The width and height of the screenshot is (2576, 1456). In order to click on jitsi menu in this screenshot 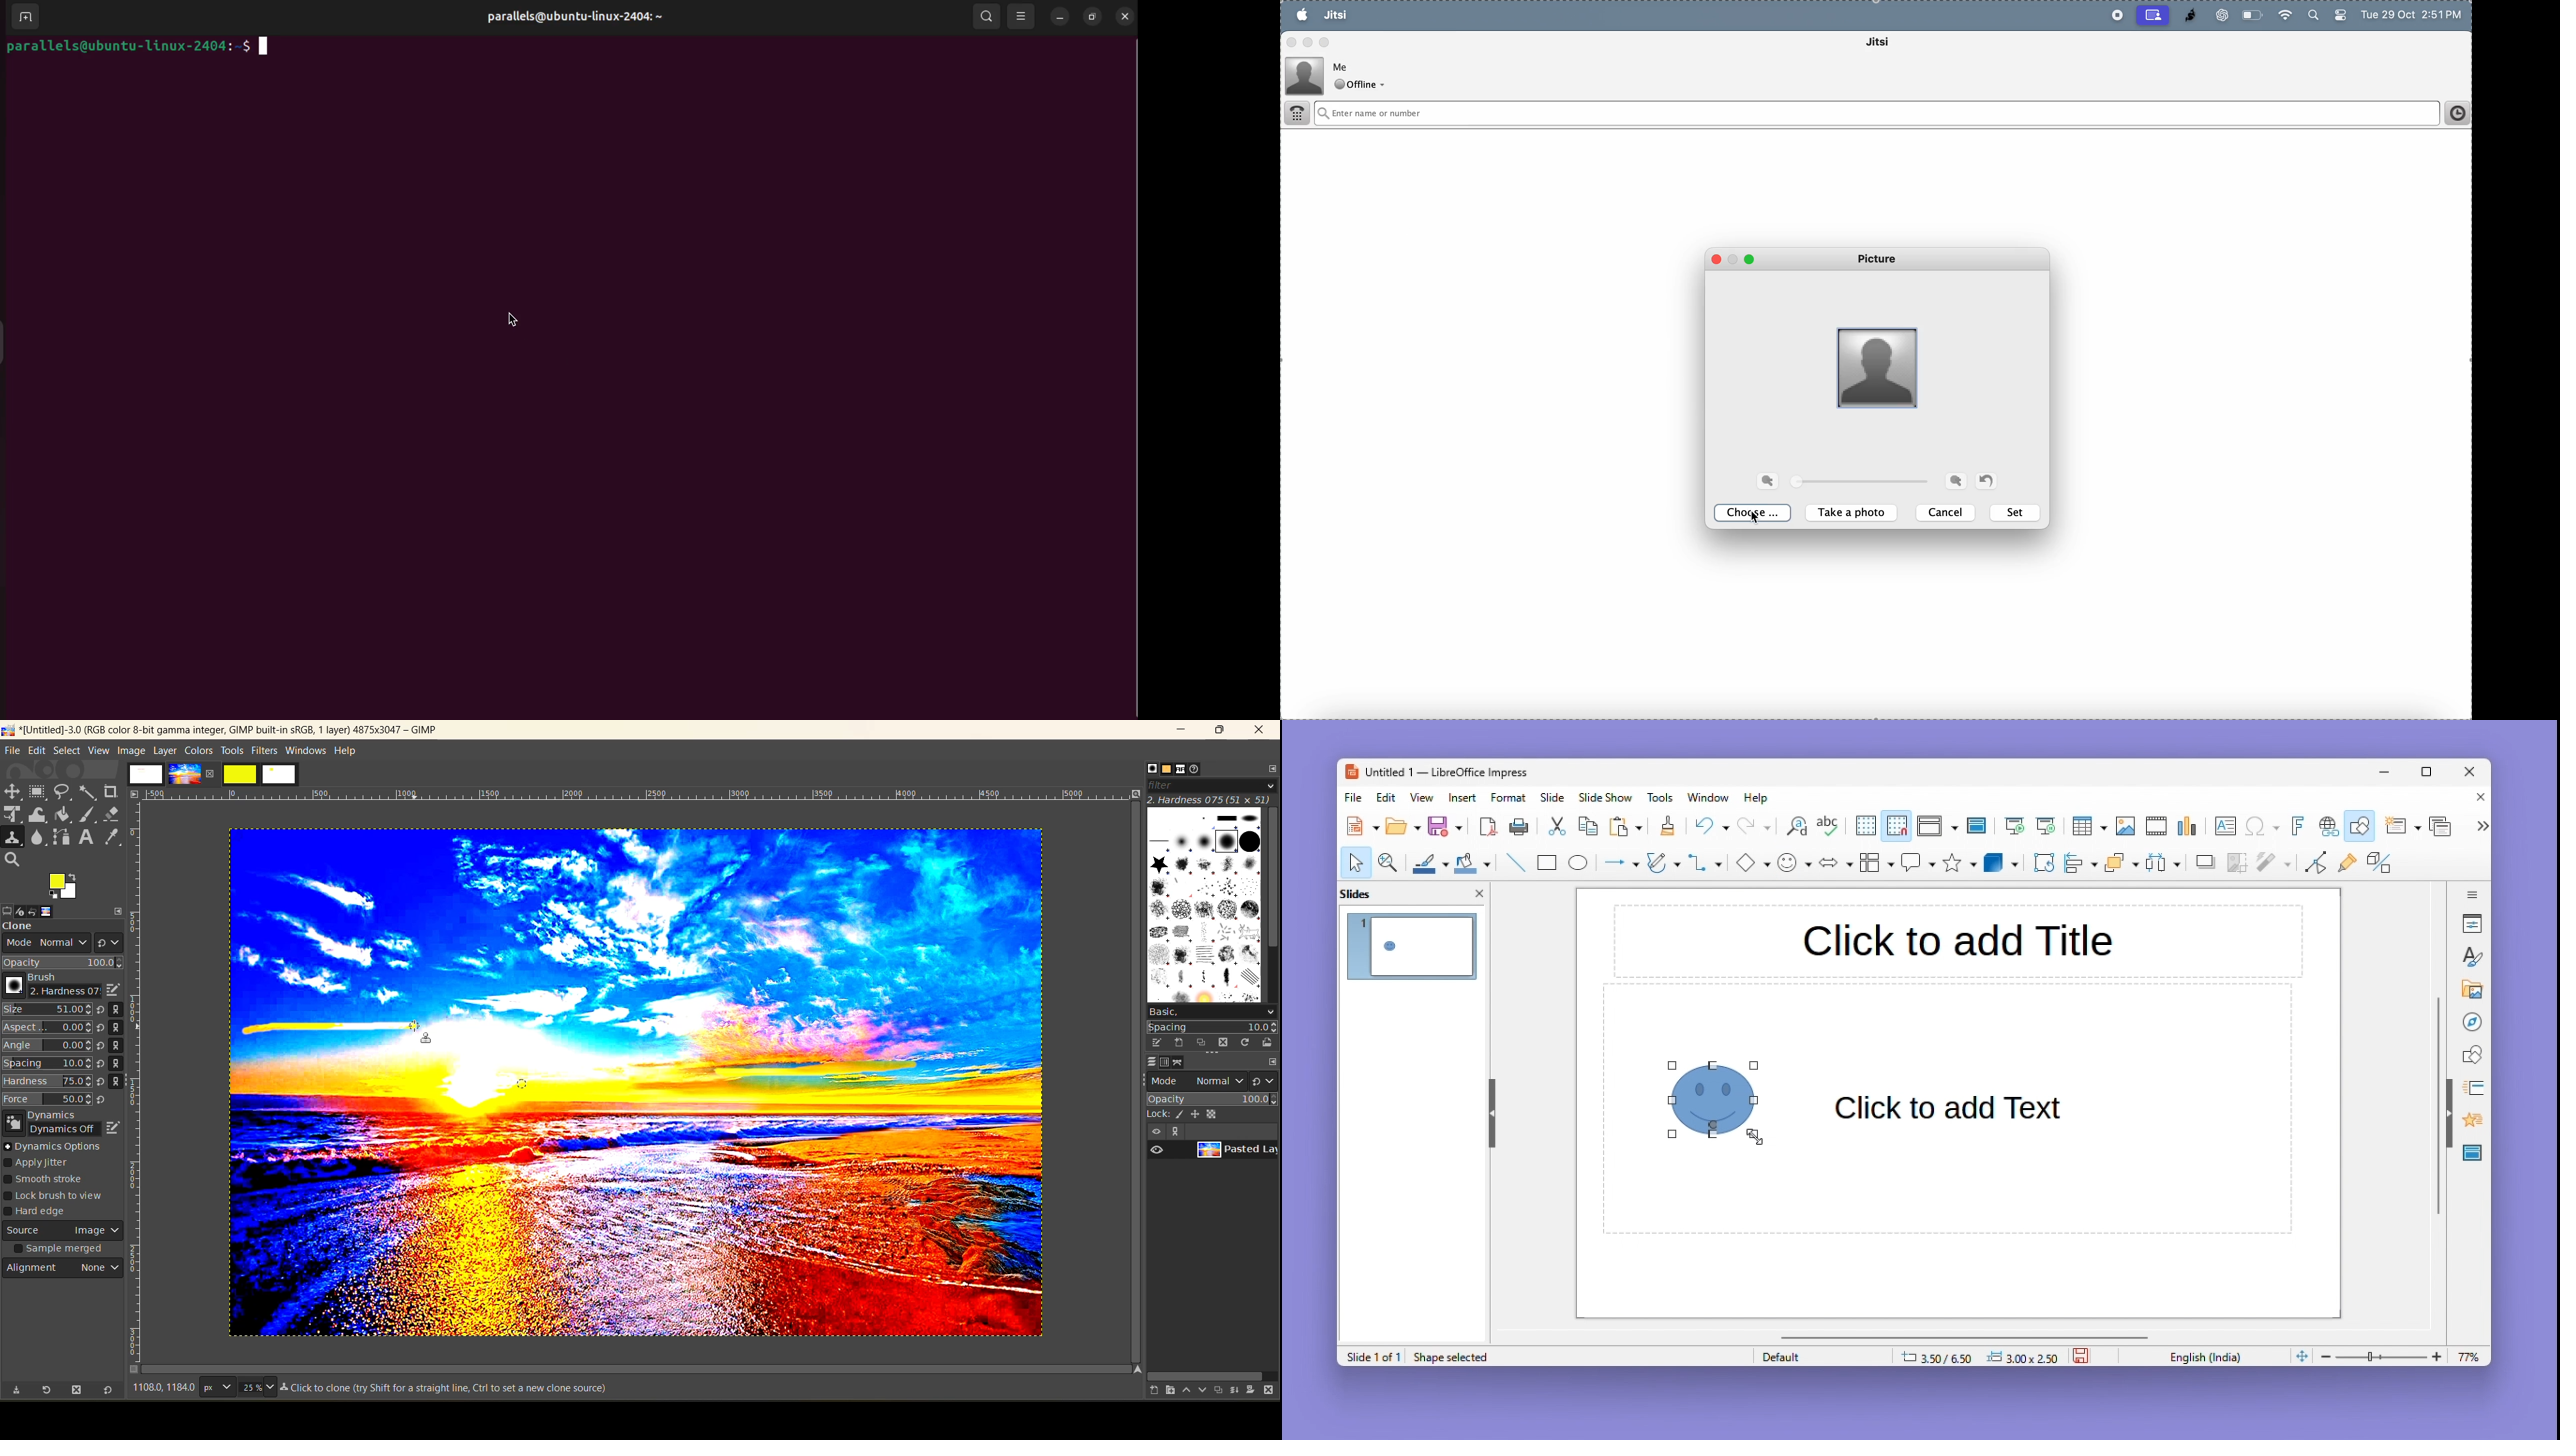, I will do `click(1335, 16)`.